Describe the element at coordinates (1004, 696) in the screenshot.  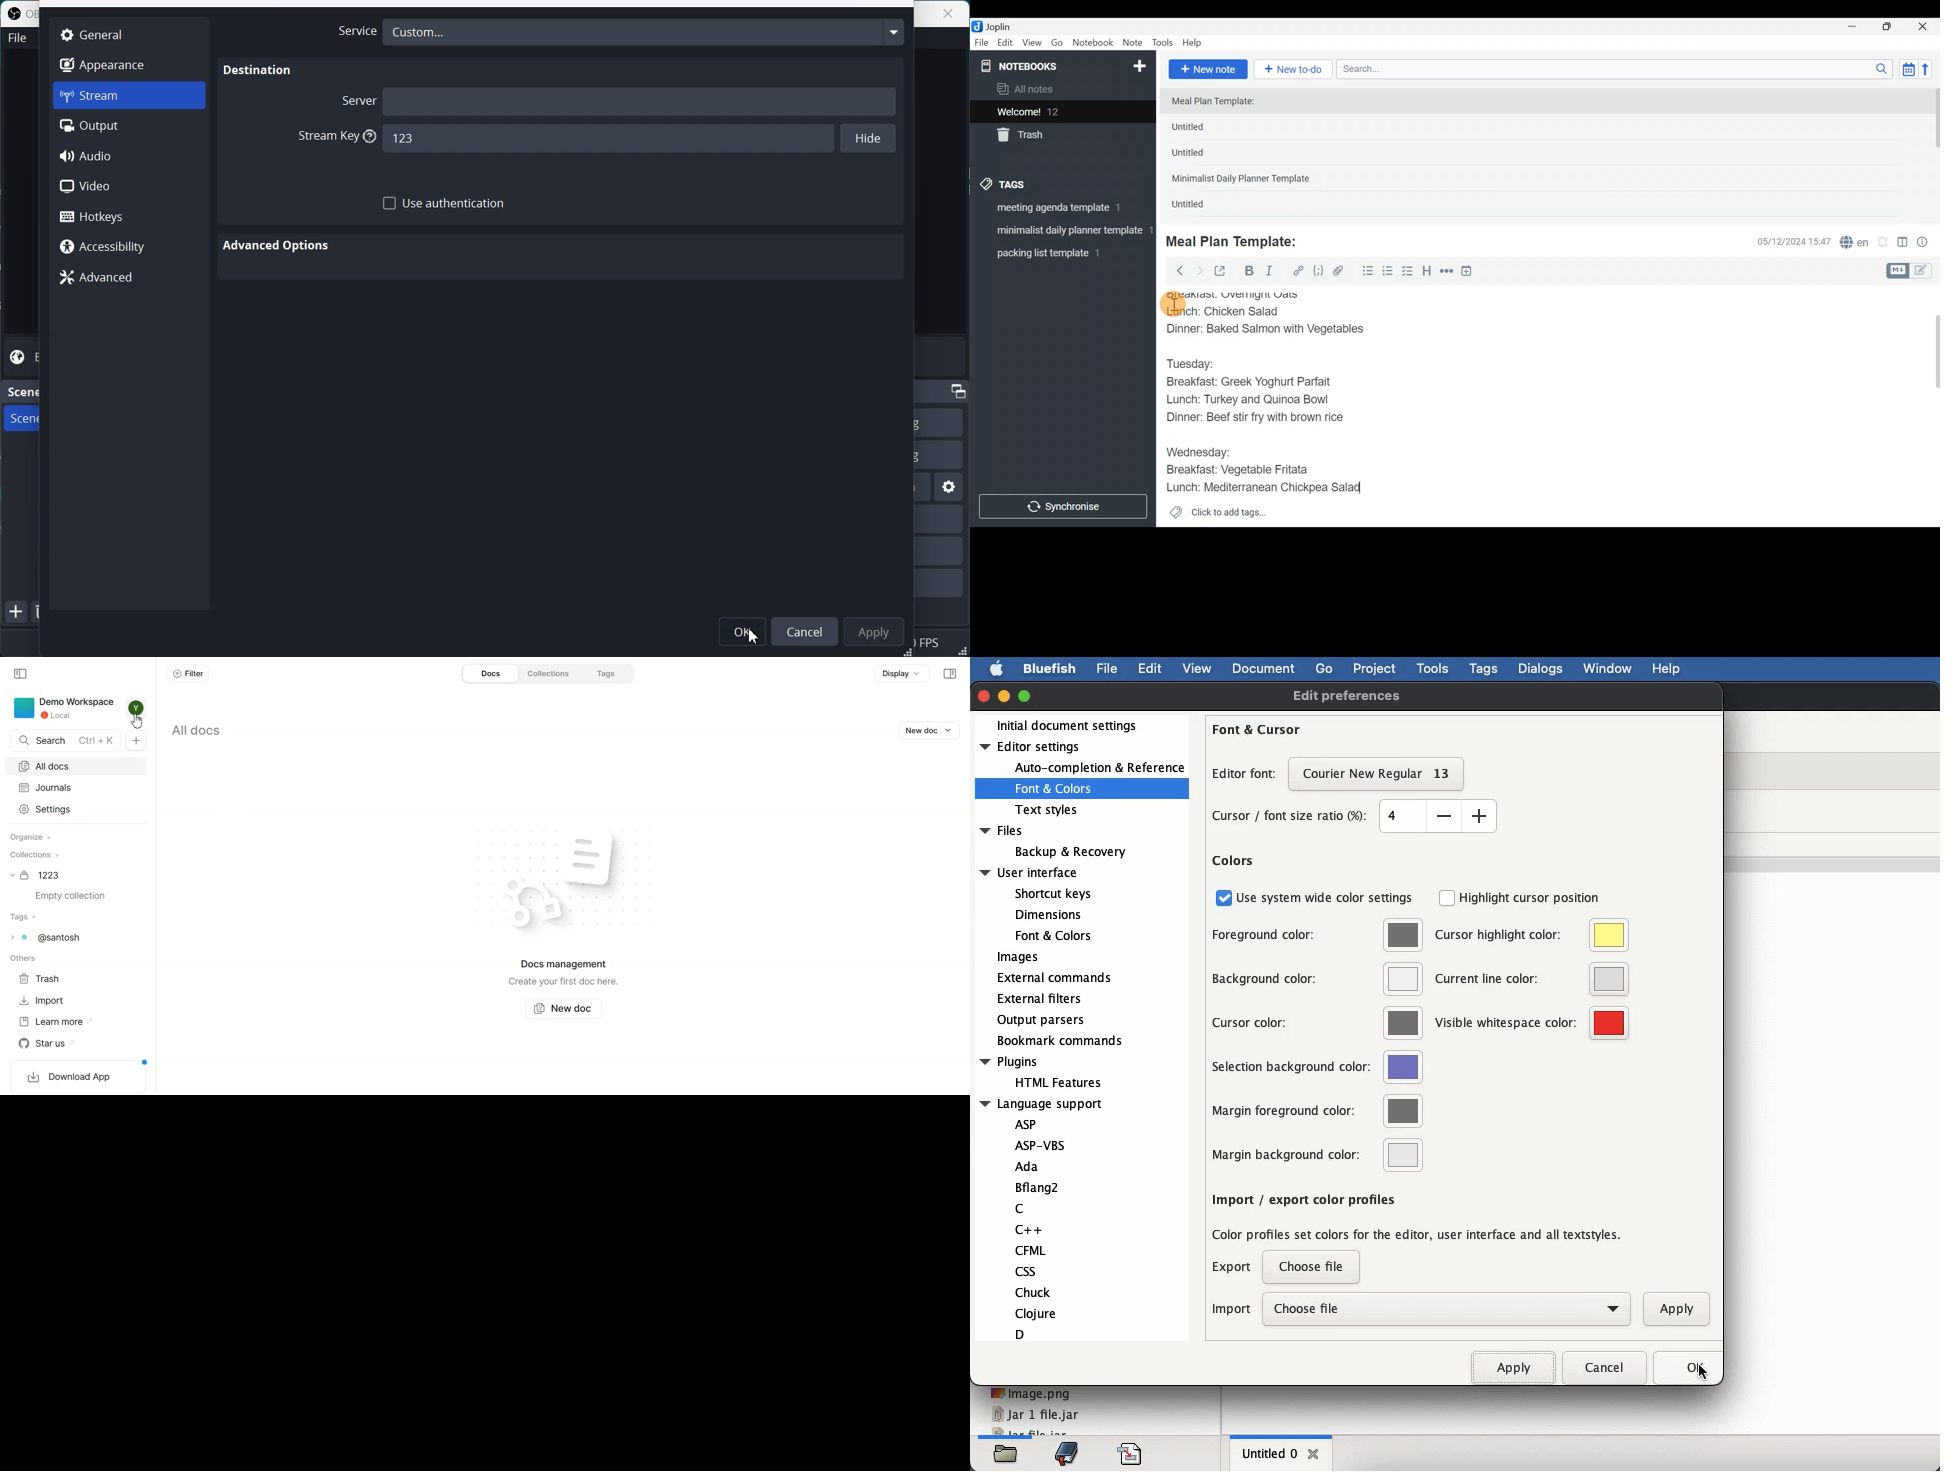
I see `minimize` at that location.